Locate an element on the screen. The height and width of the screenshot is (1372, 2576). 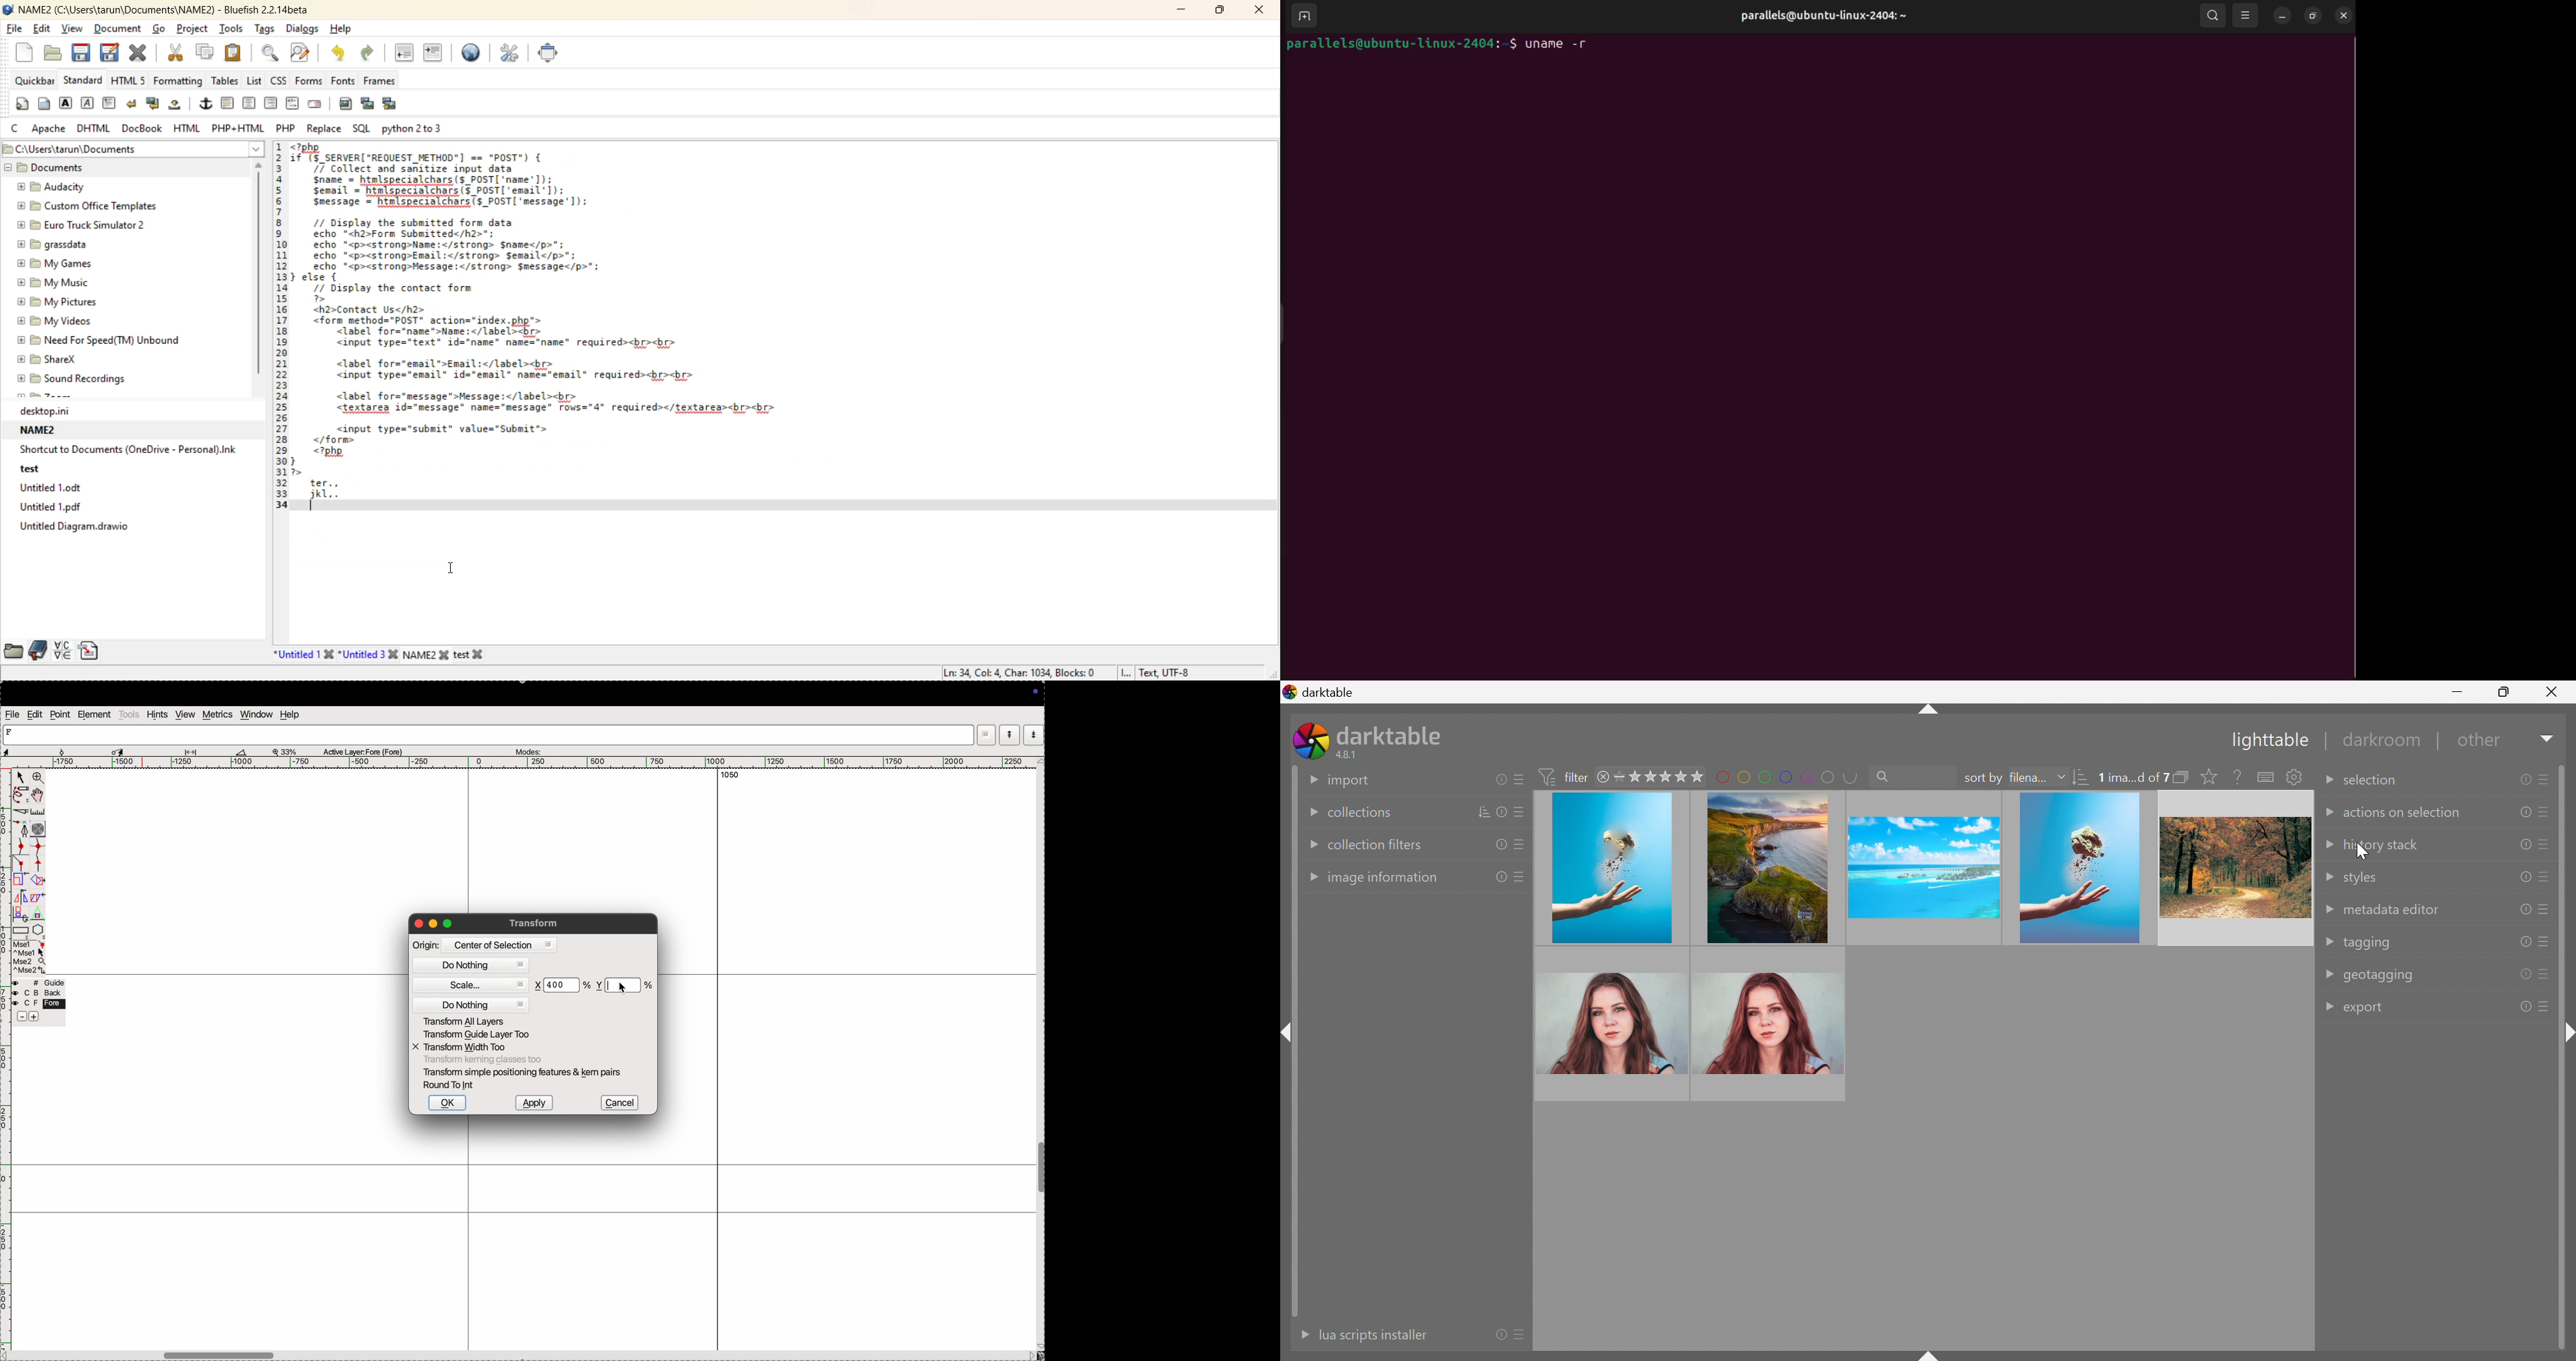
Close is located at coordinates (2552, 695).